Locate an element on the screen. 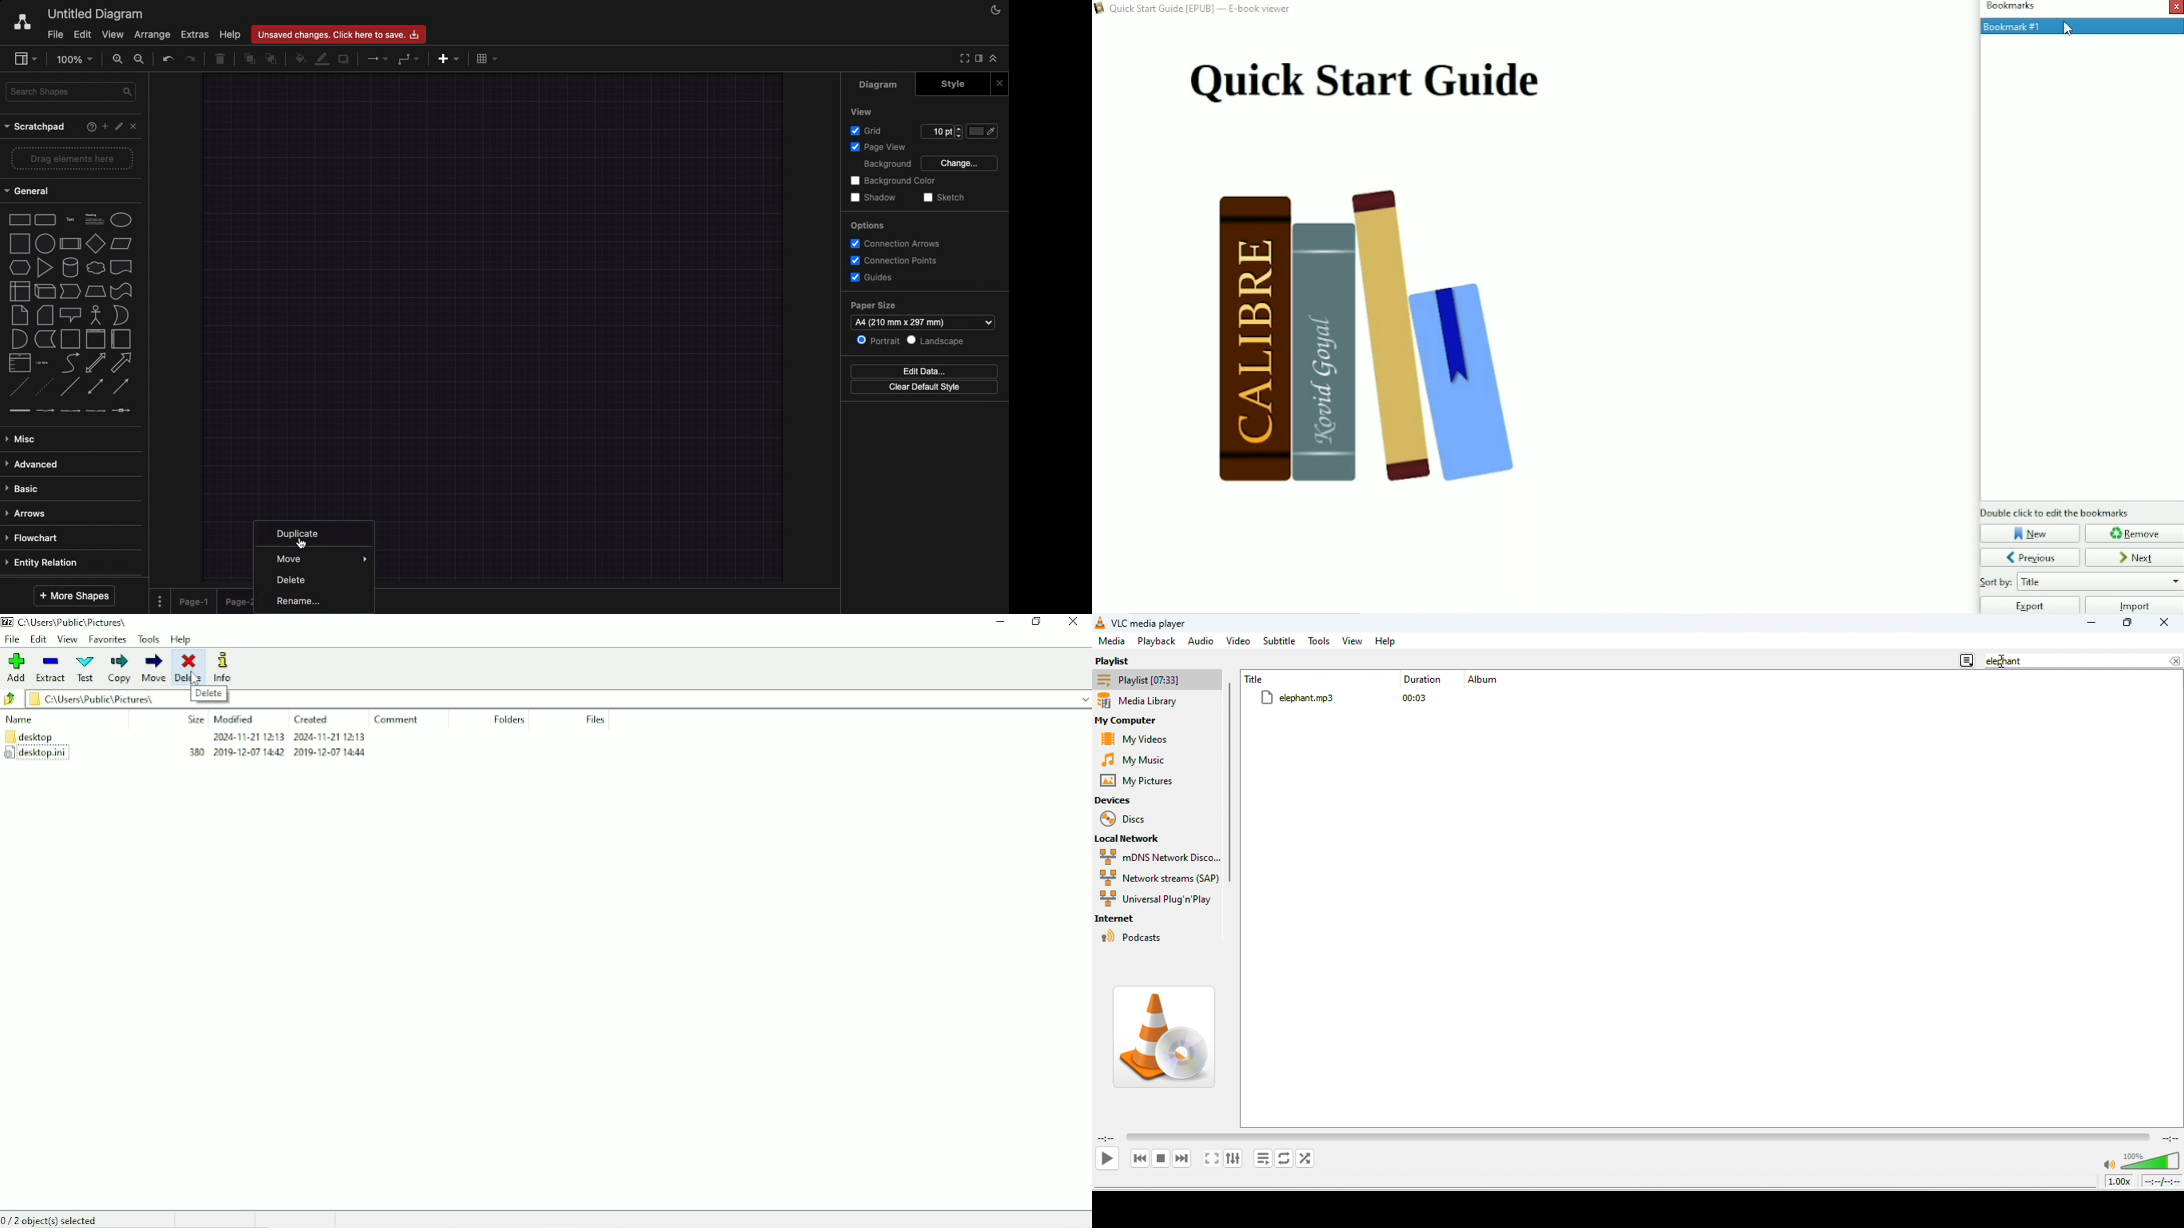 The width and height of the screenshot is (2184, 1232). Unsaved changes. click here to save is located at coordinates (336, 35).